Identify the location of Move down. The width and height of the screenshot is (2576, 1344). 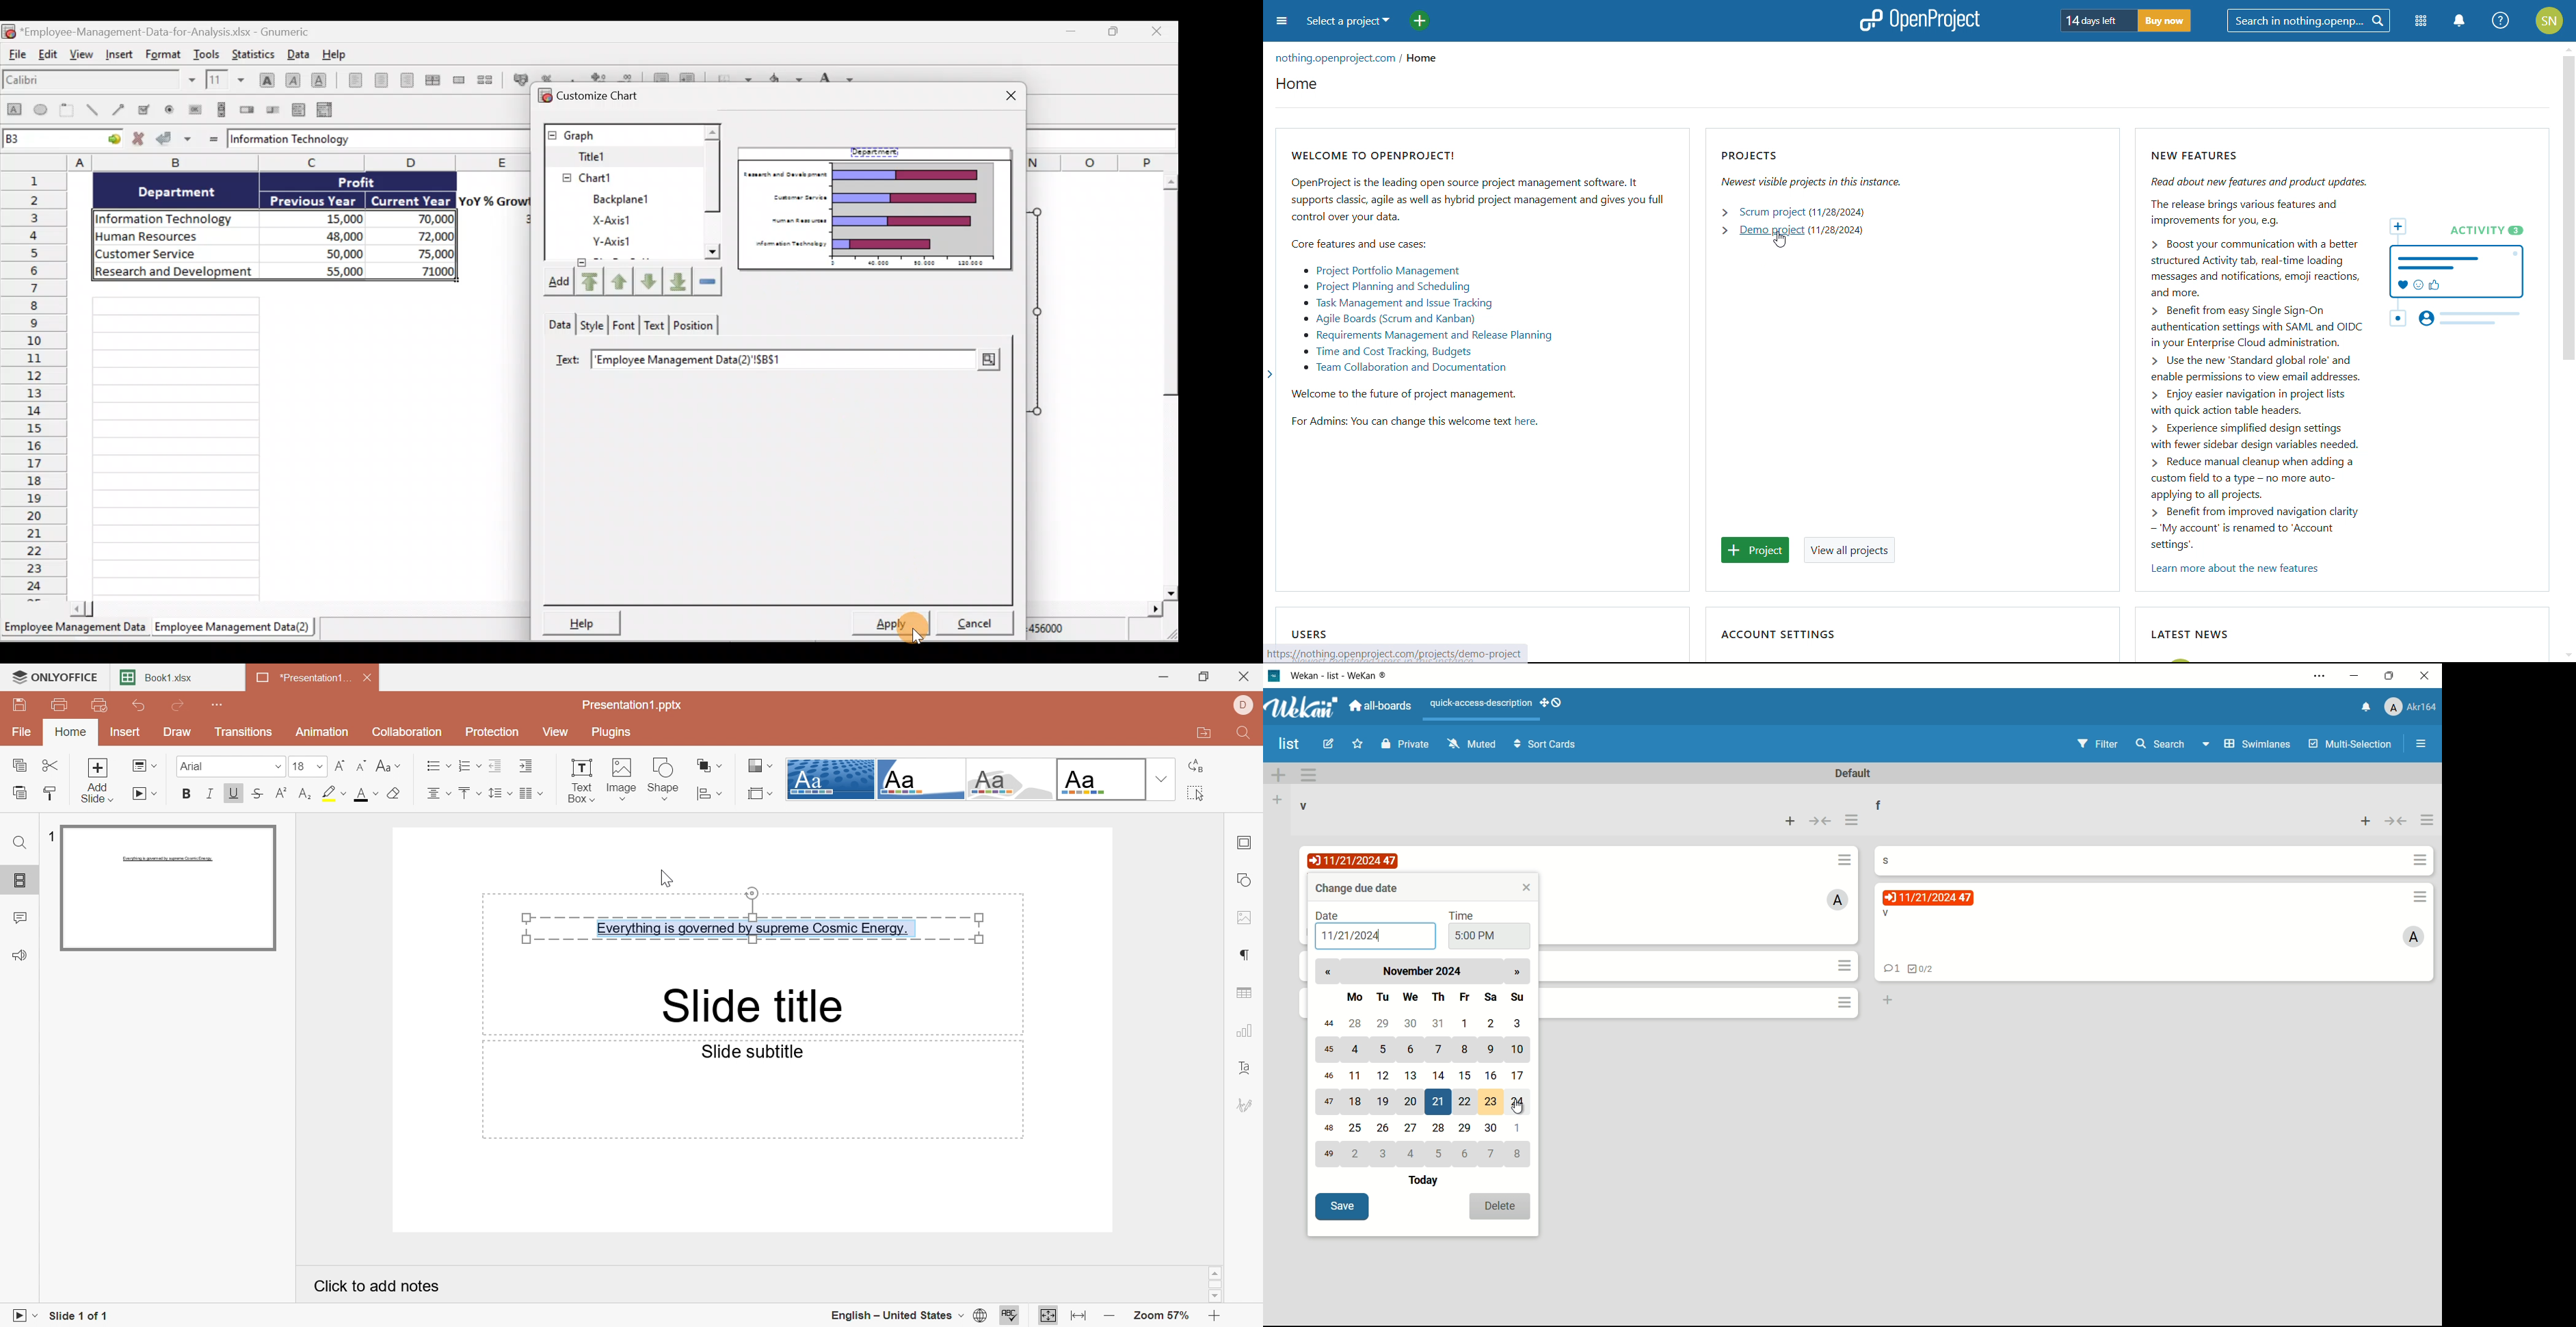
(650, 280).